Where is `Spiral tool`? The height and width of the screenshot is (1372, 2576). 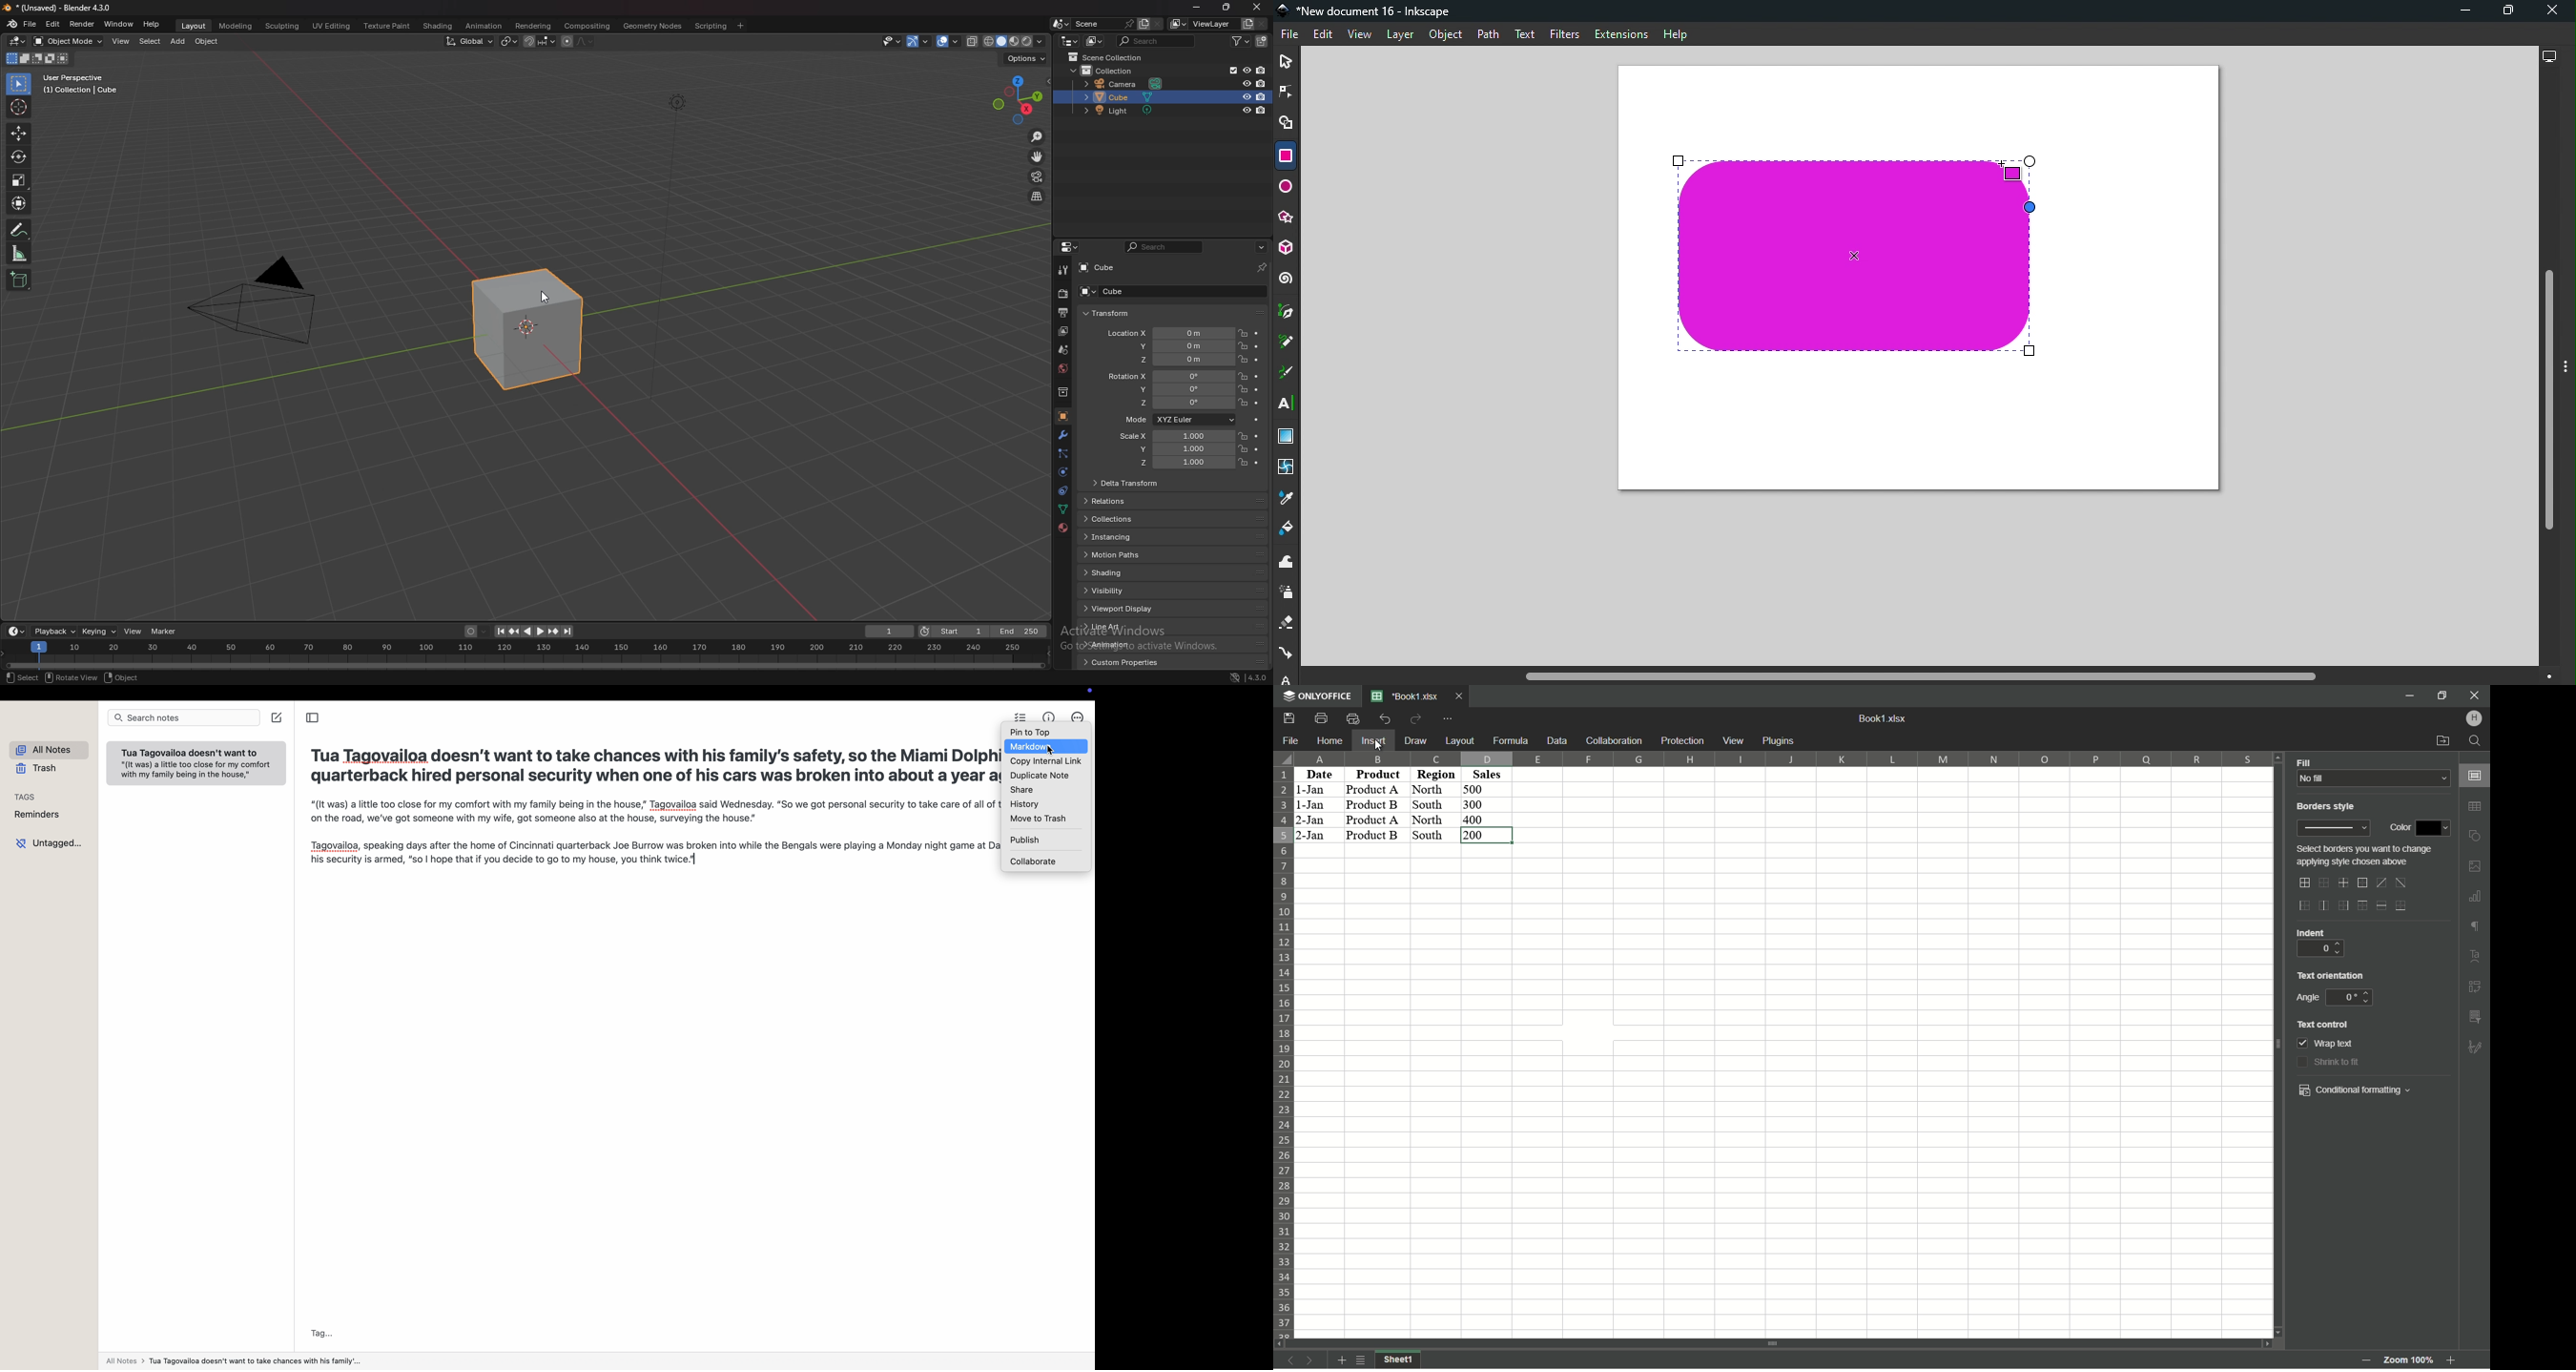 Spiral tool is located at coordinates (1287, 279).